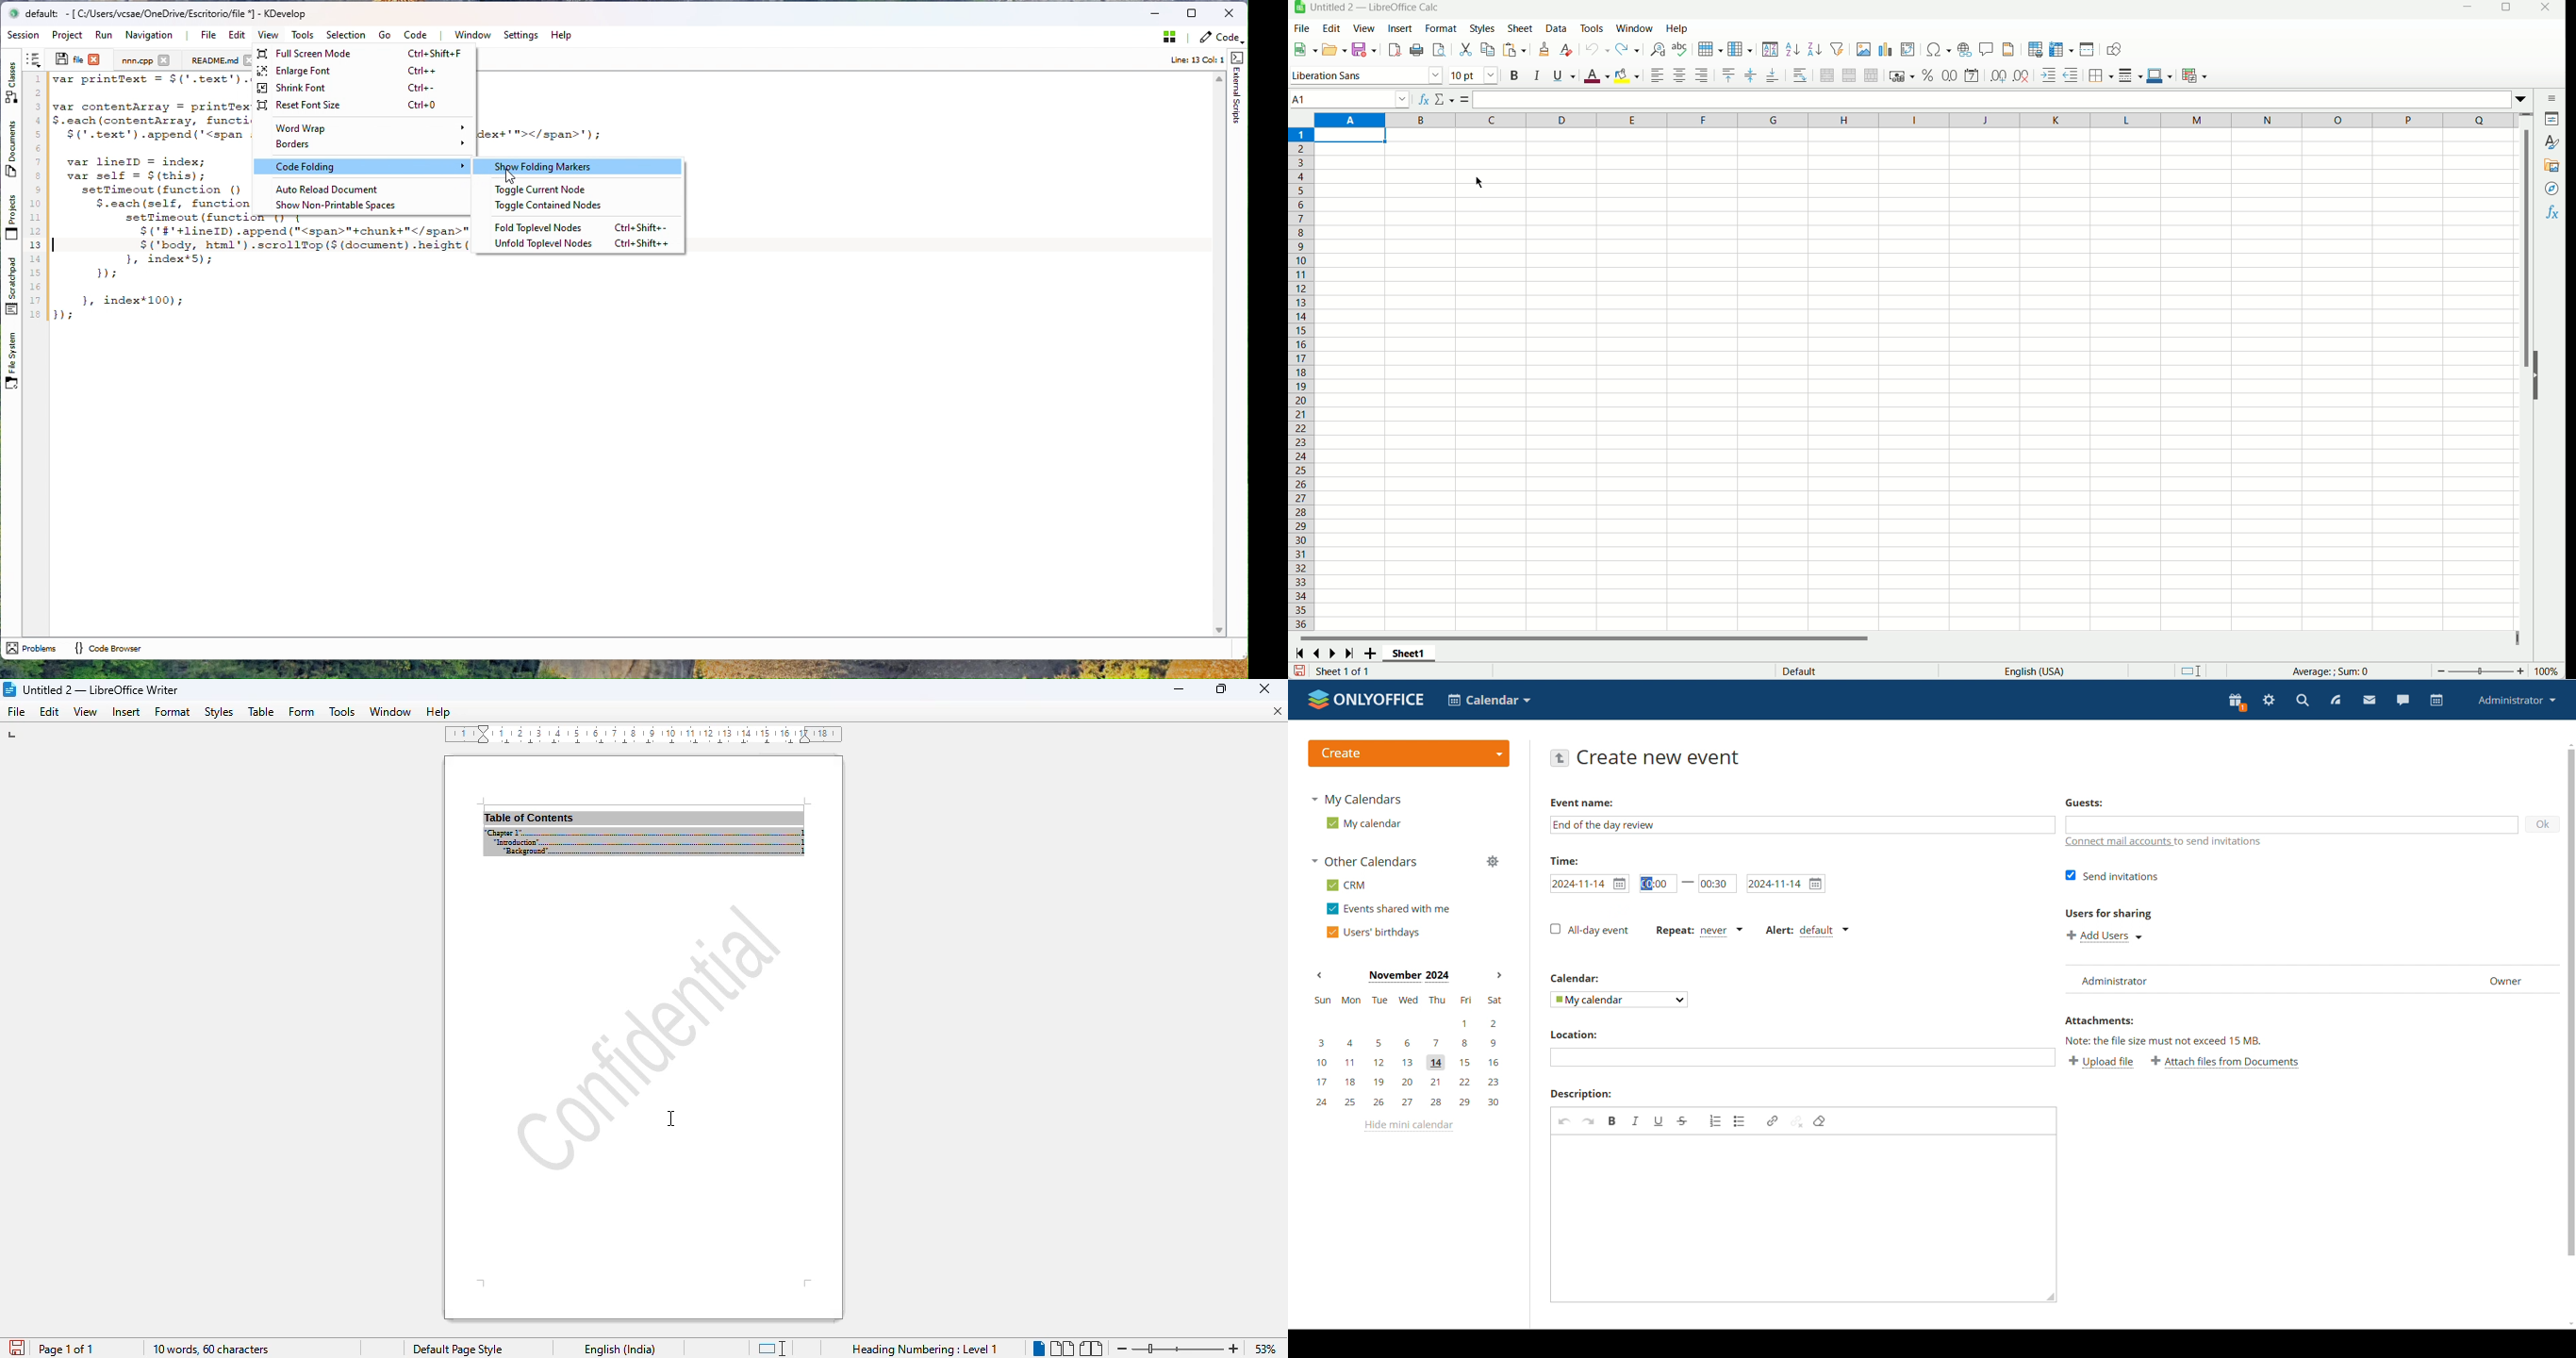  I want to click on Insert symbol, so click(1940, 49).